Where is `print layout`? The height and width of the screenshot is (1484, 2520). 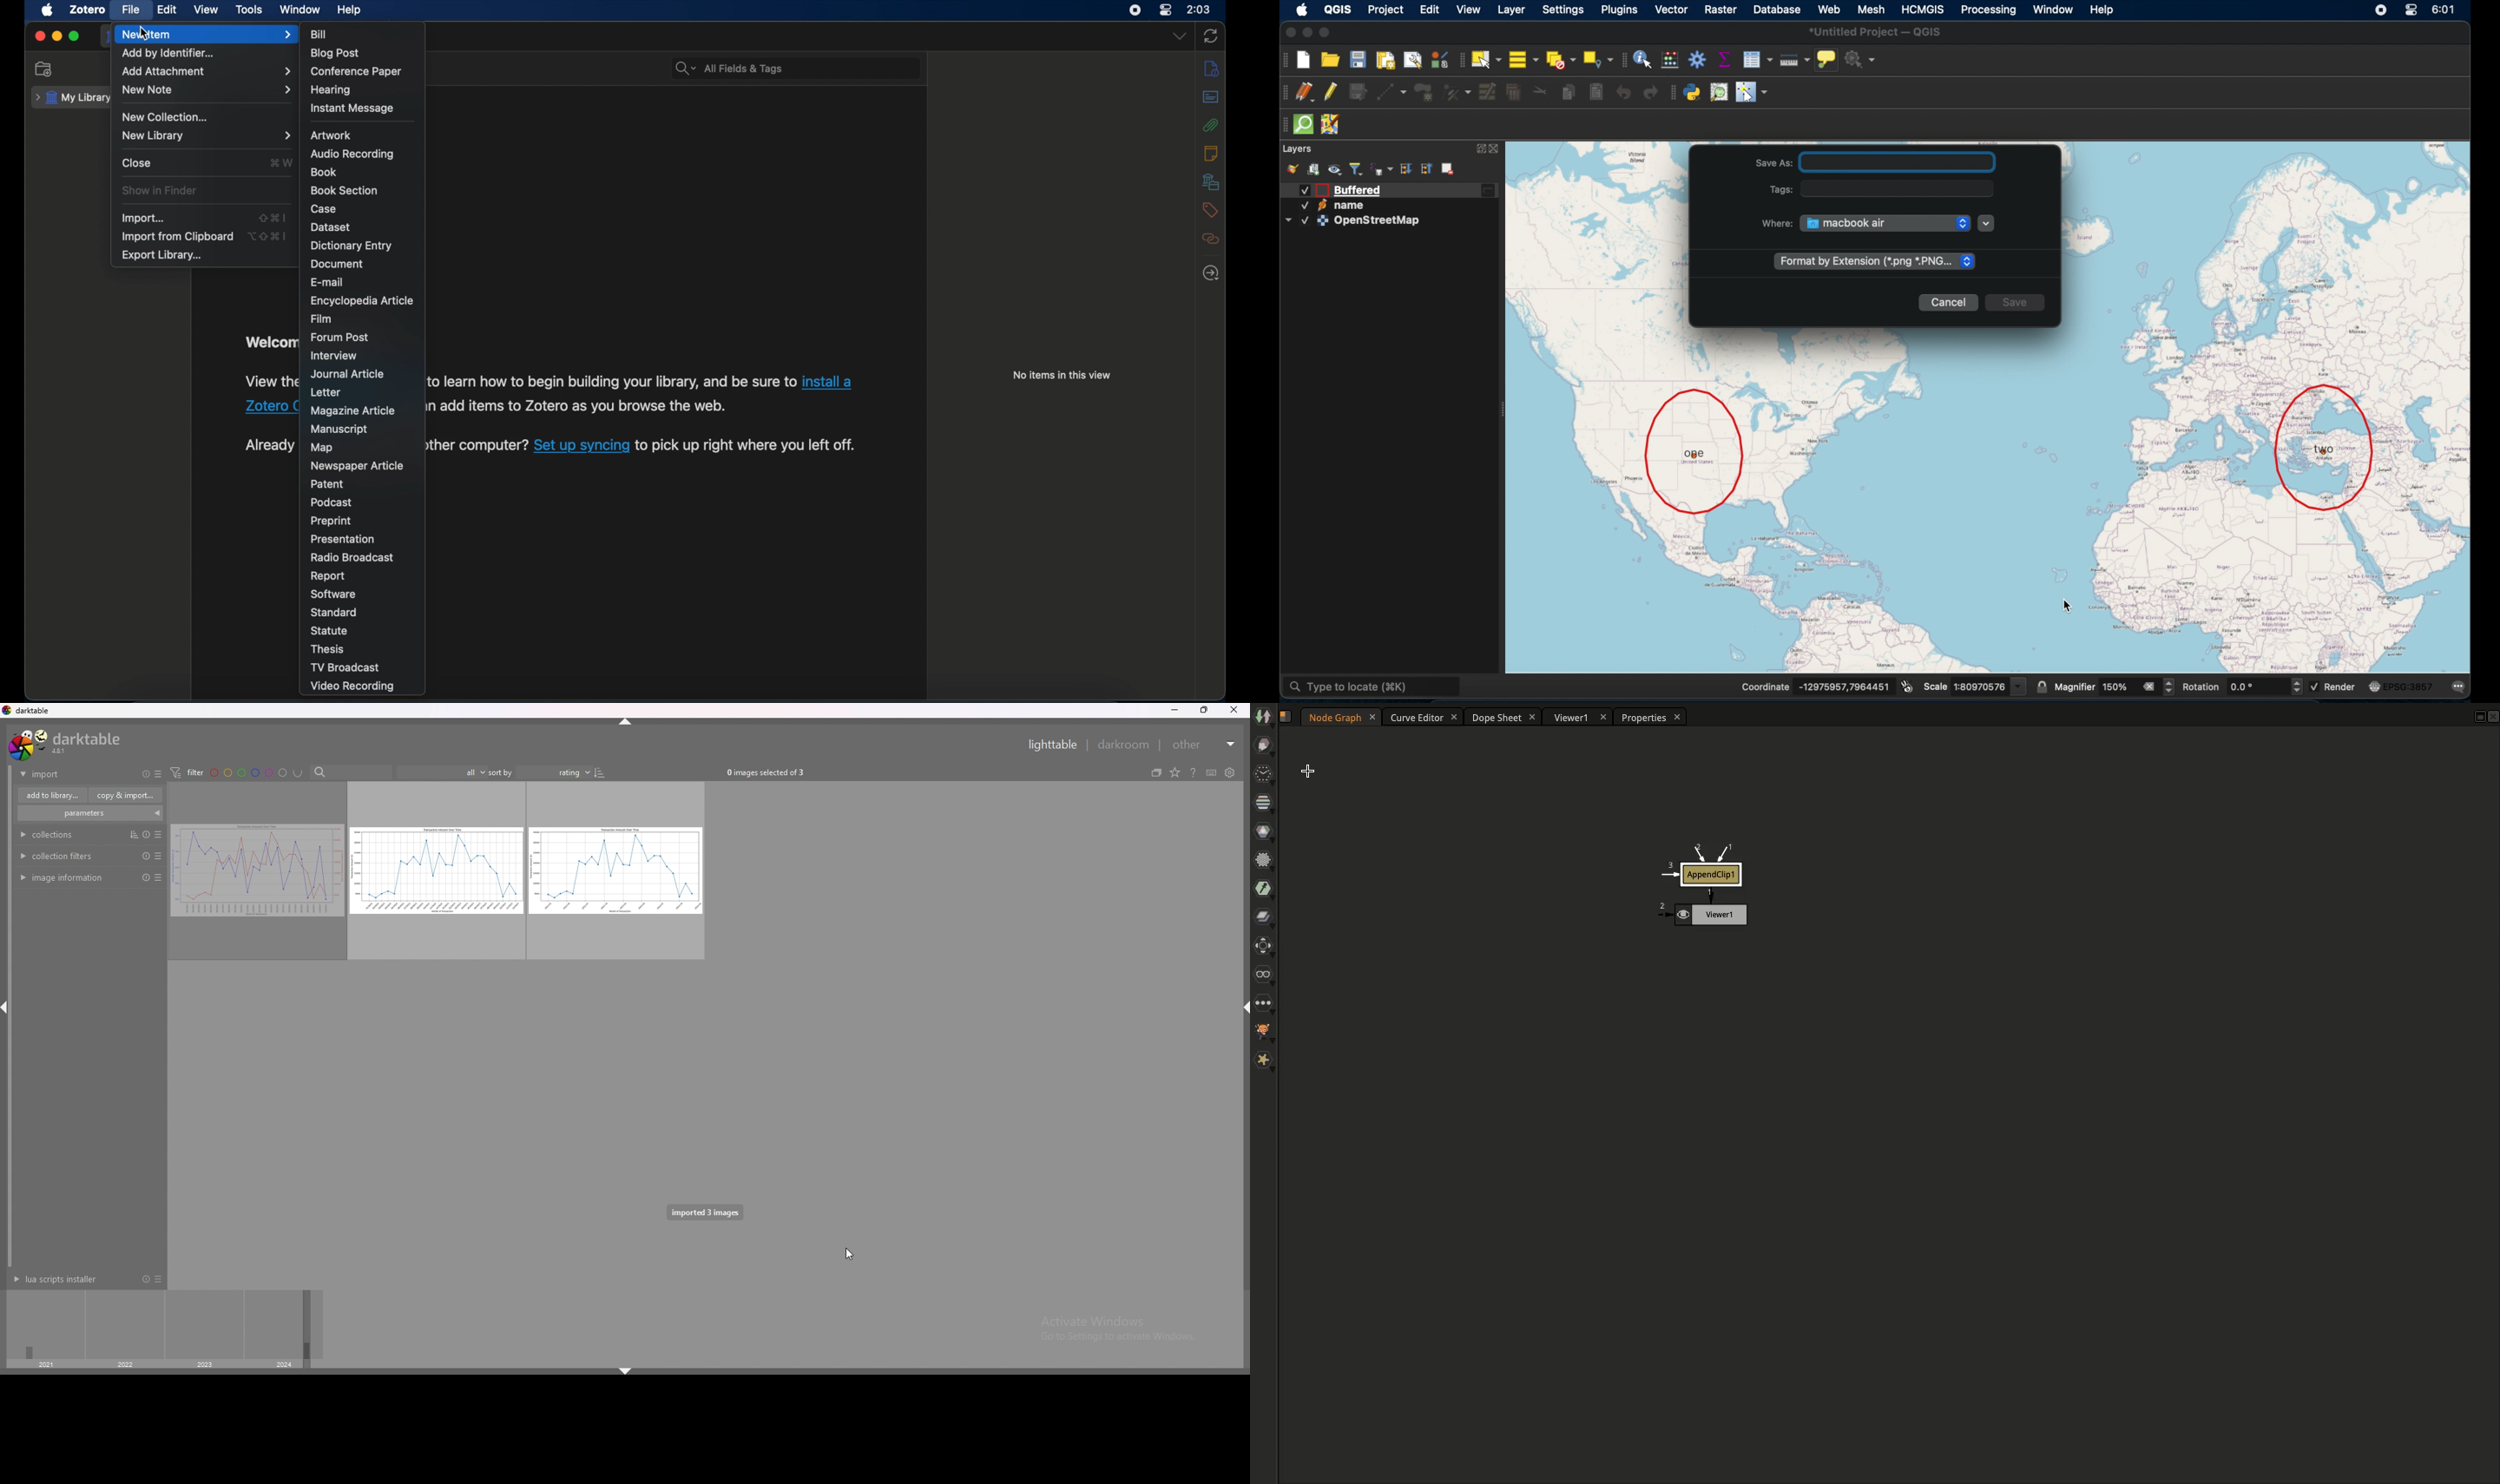
print layout is located at coordinates (1386, 60).